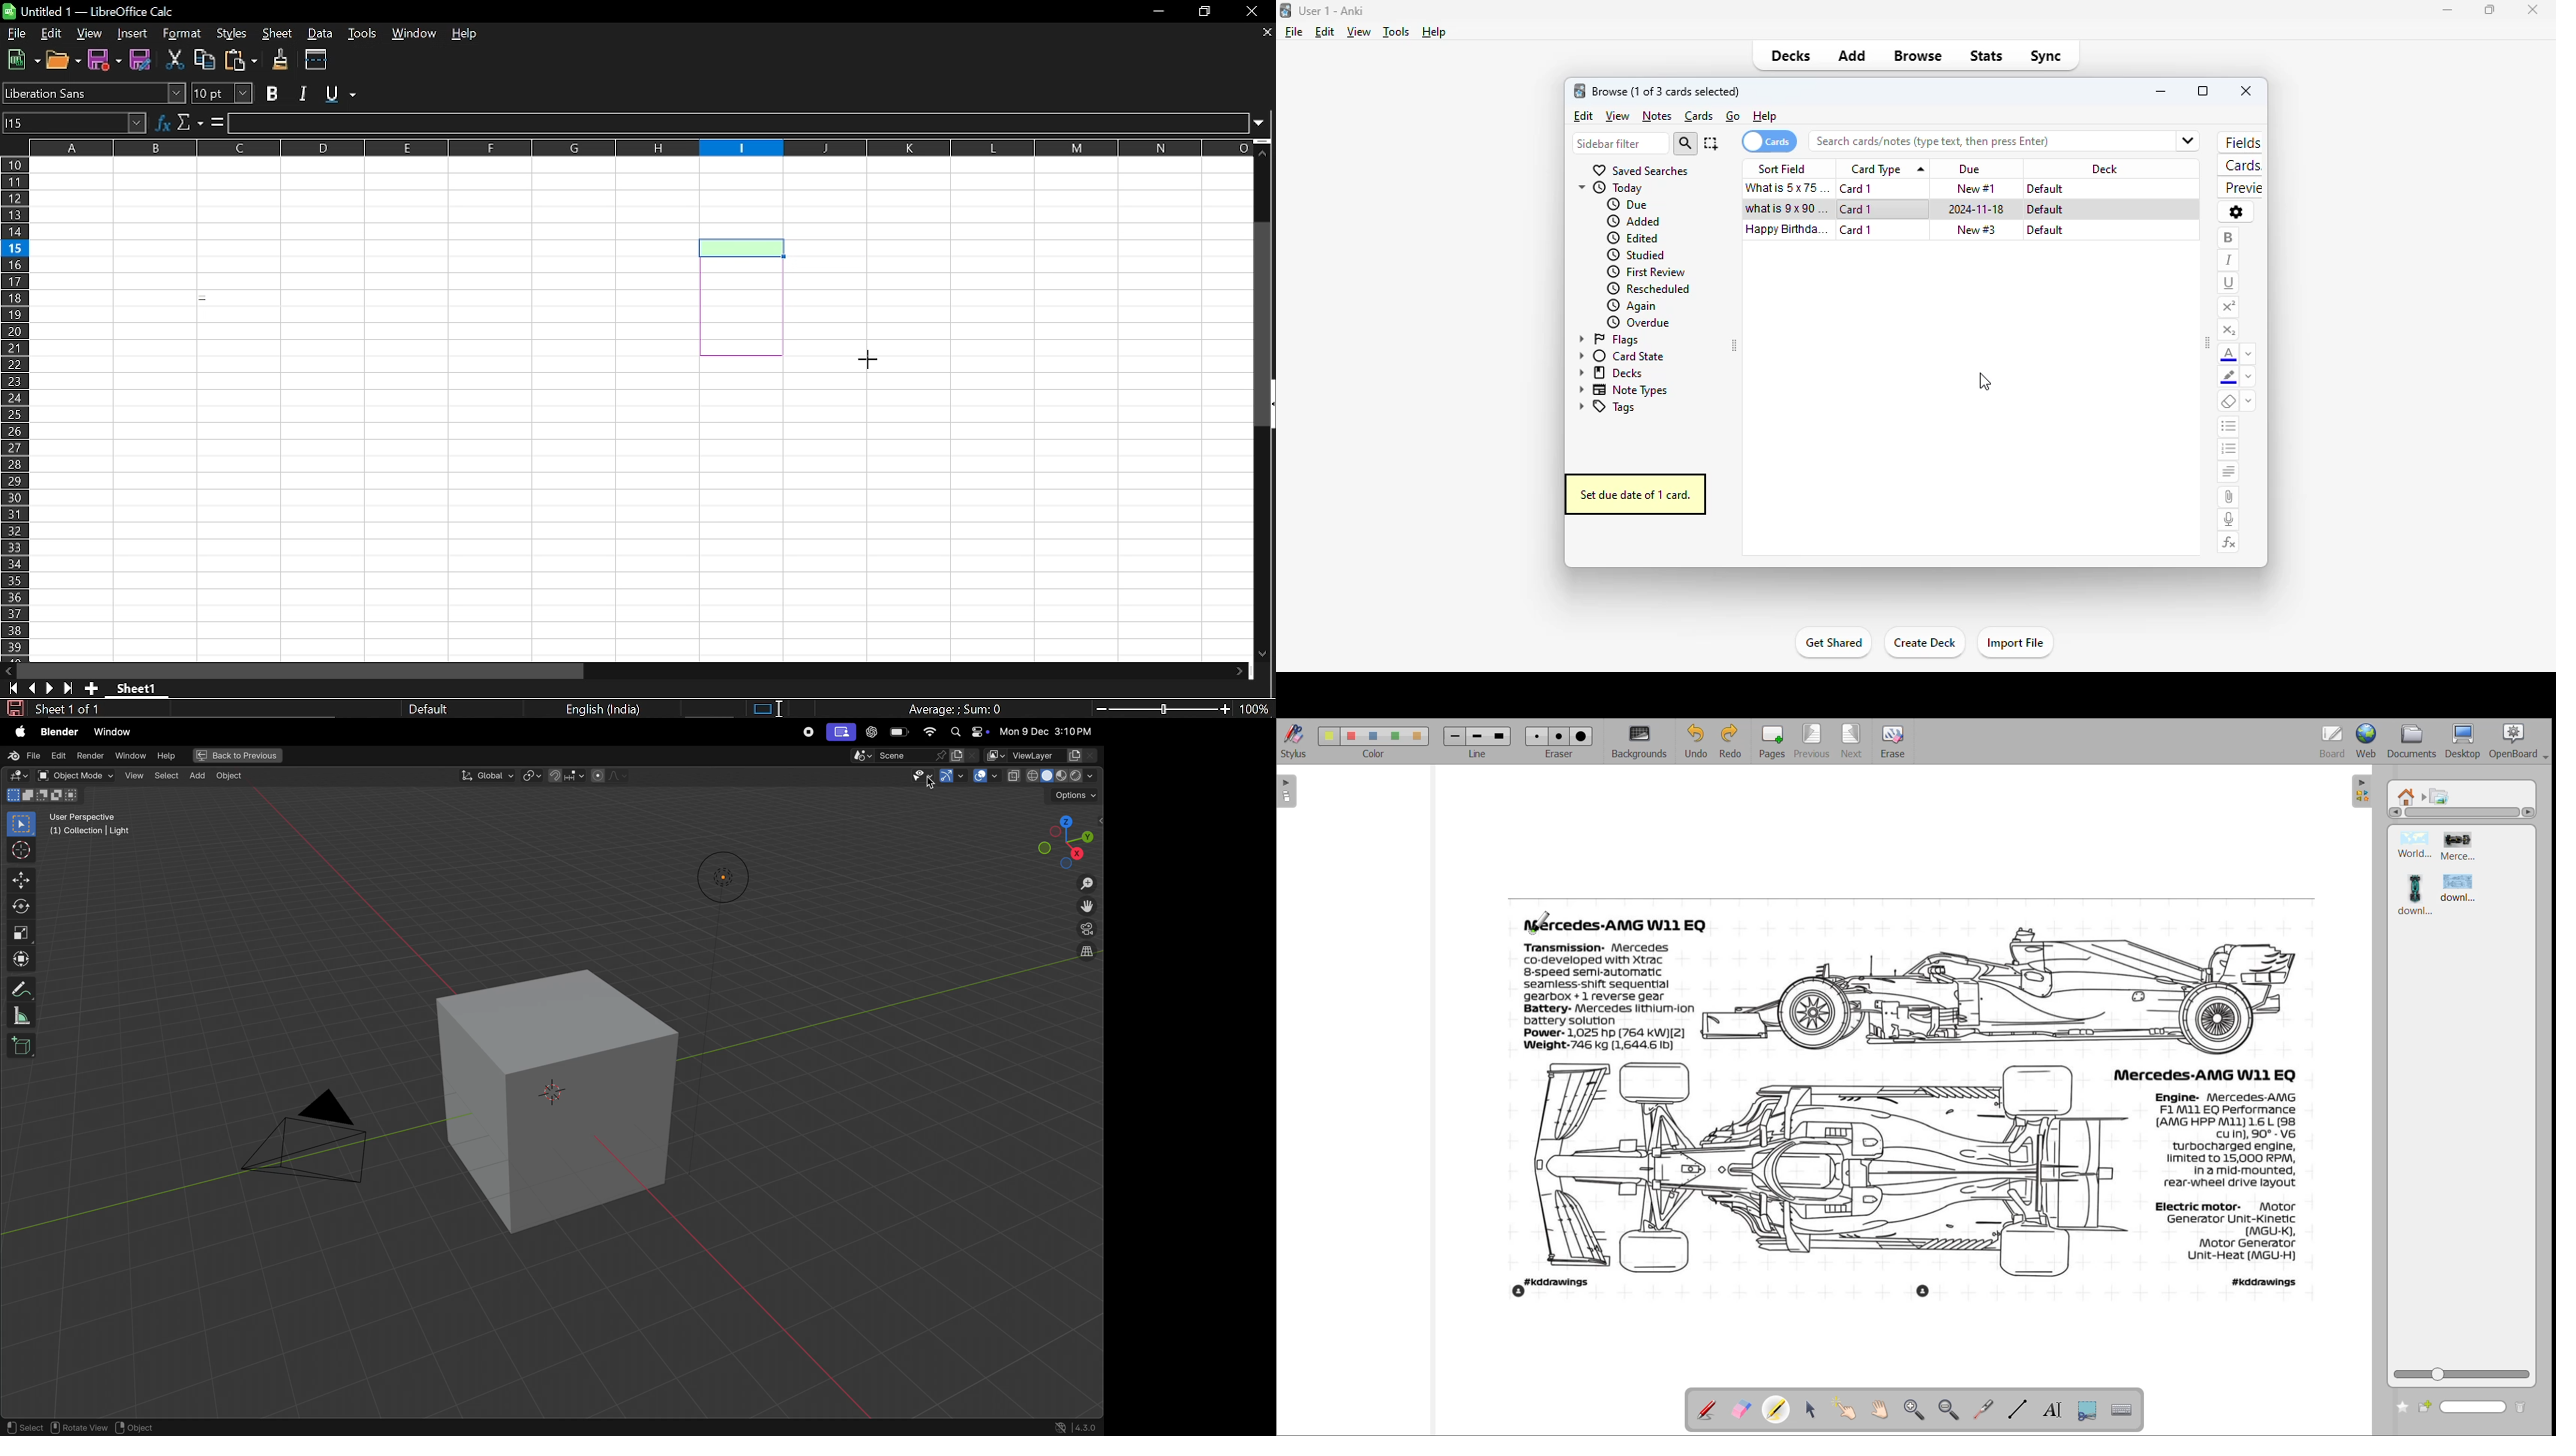 The height and width of the screenshot is (1456, 2576). I want to click on Font size, so click(224, 94).